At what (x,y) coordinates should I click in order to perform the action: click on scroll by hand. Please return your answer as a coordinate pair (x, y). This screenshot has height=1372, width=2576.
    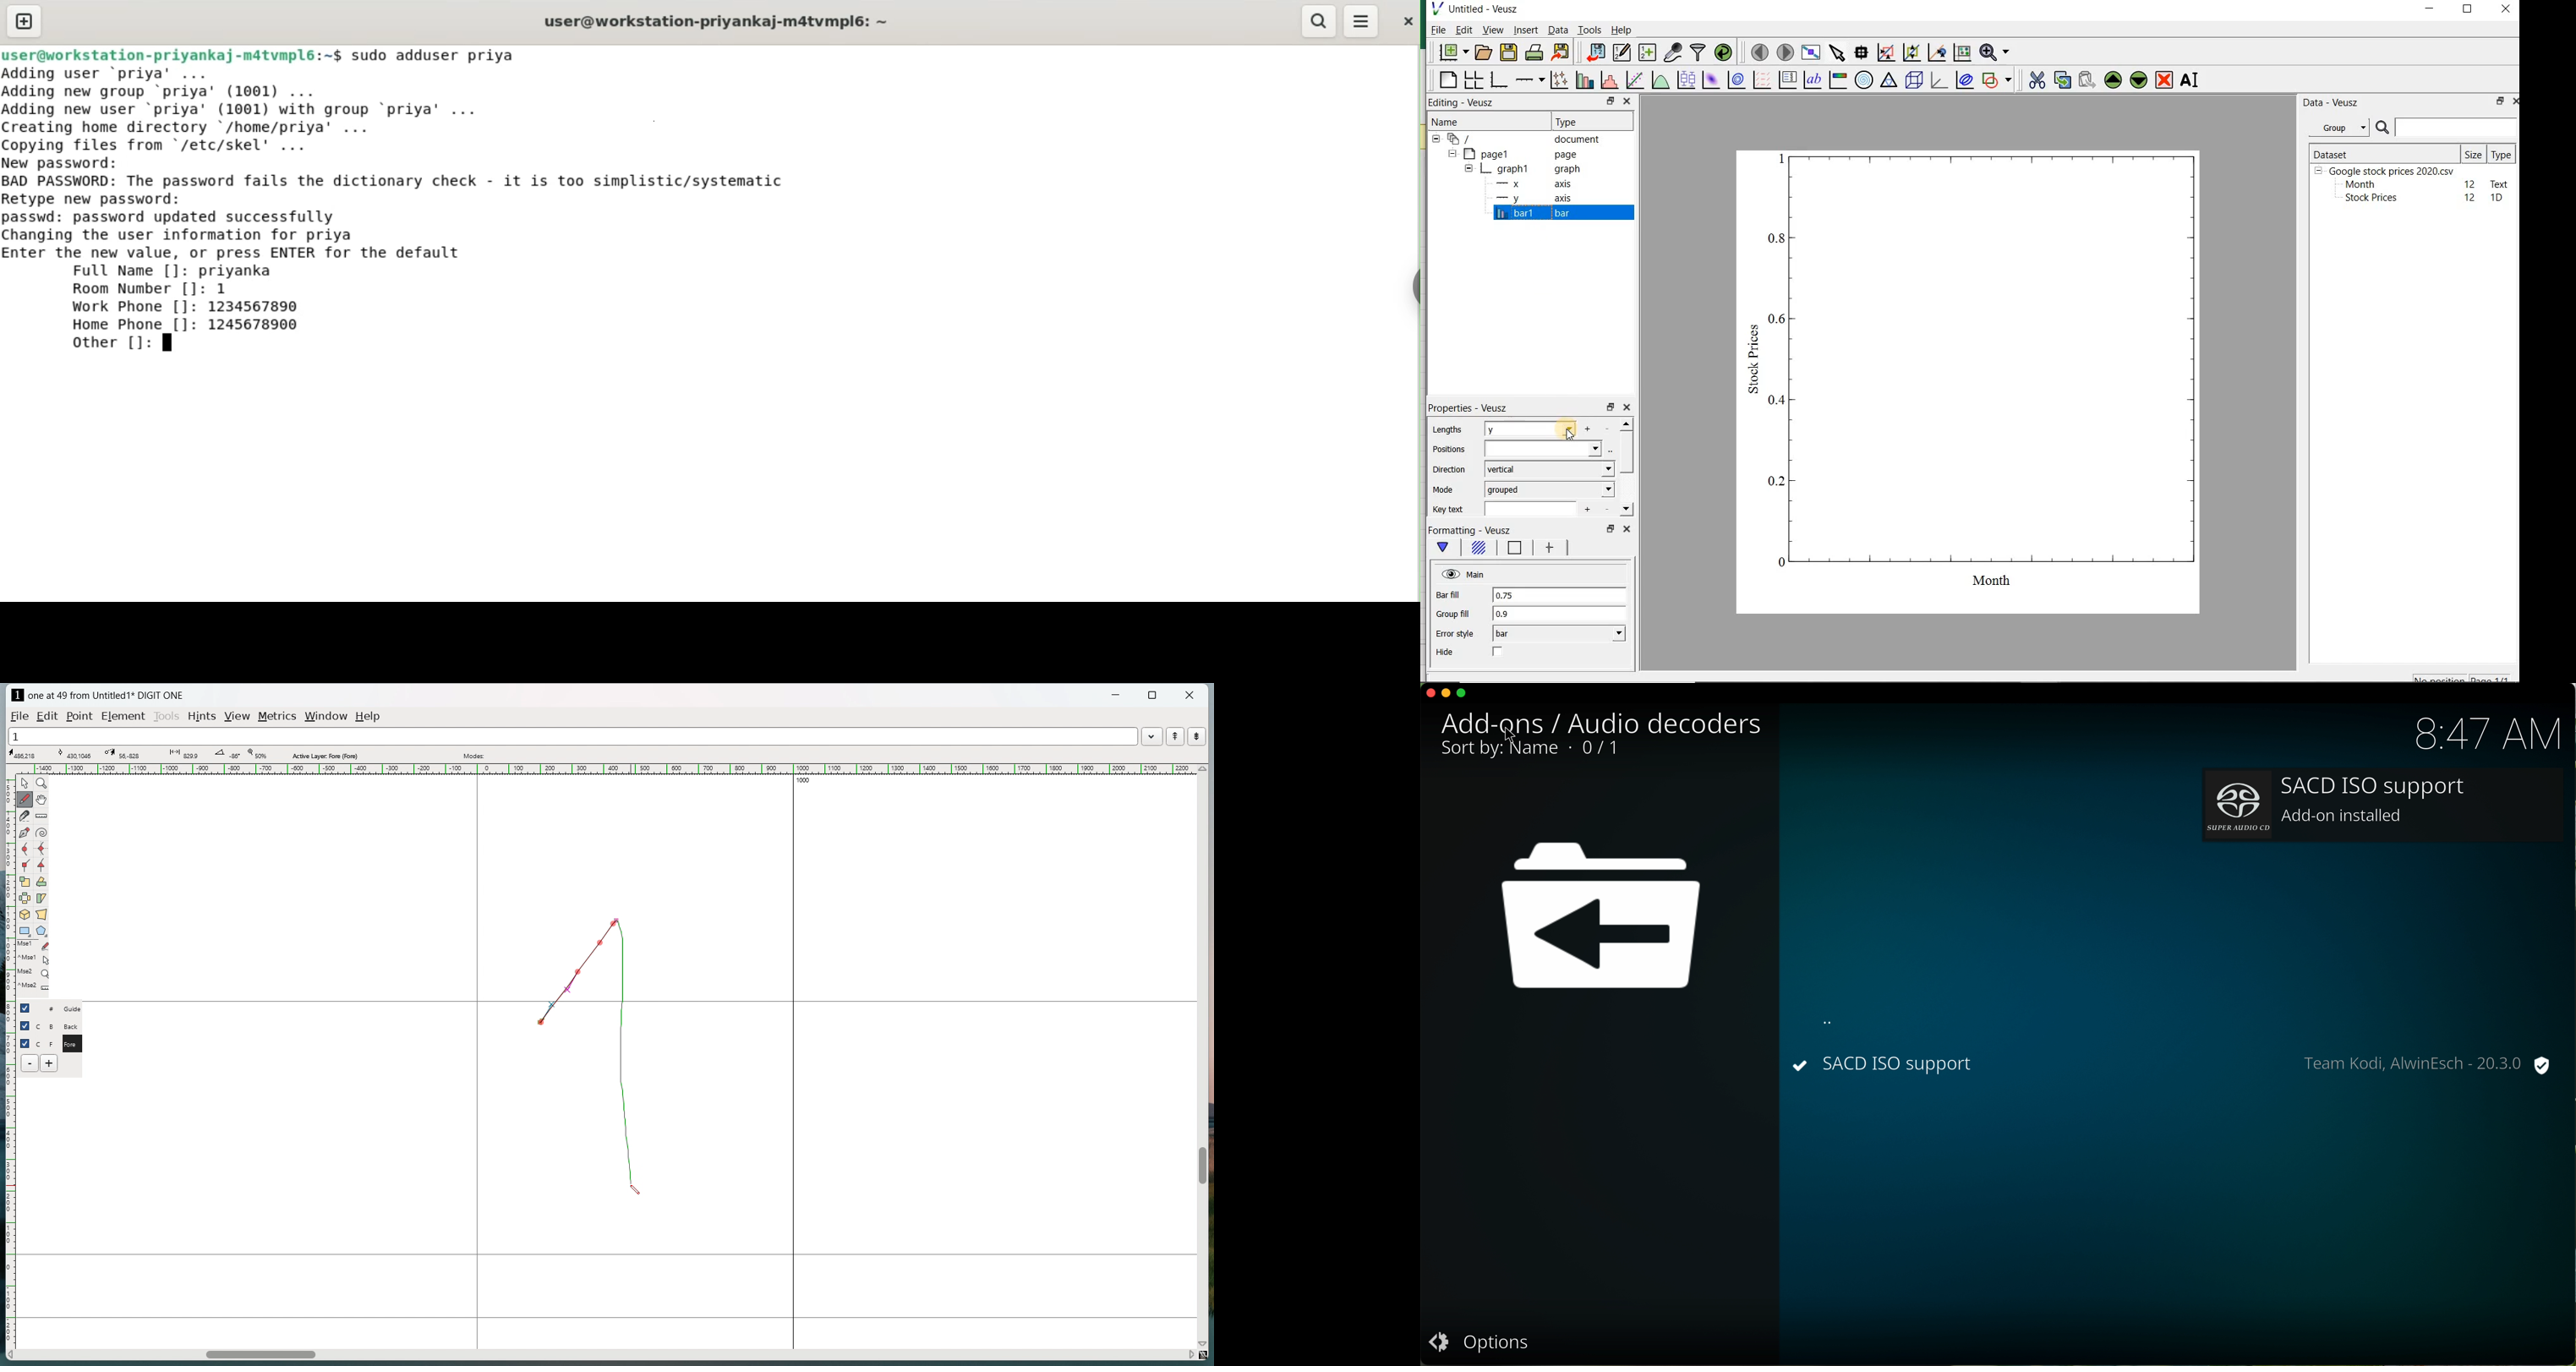
    Looking at the image, I should click on (43, 799).